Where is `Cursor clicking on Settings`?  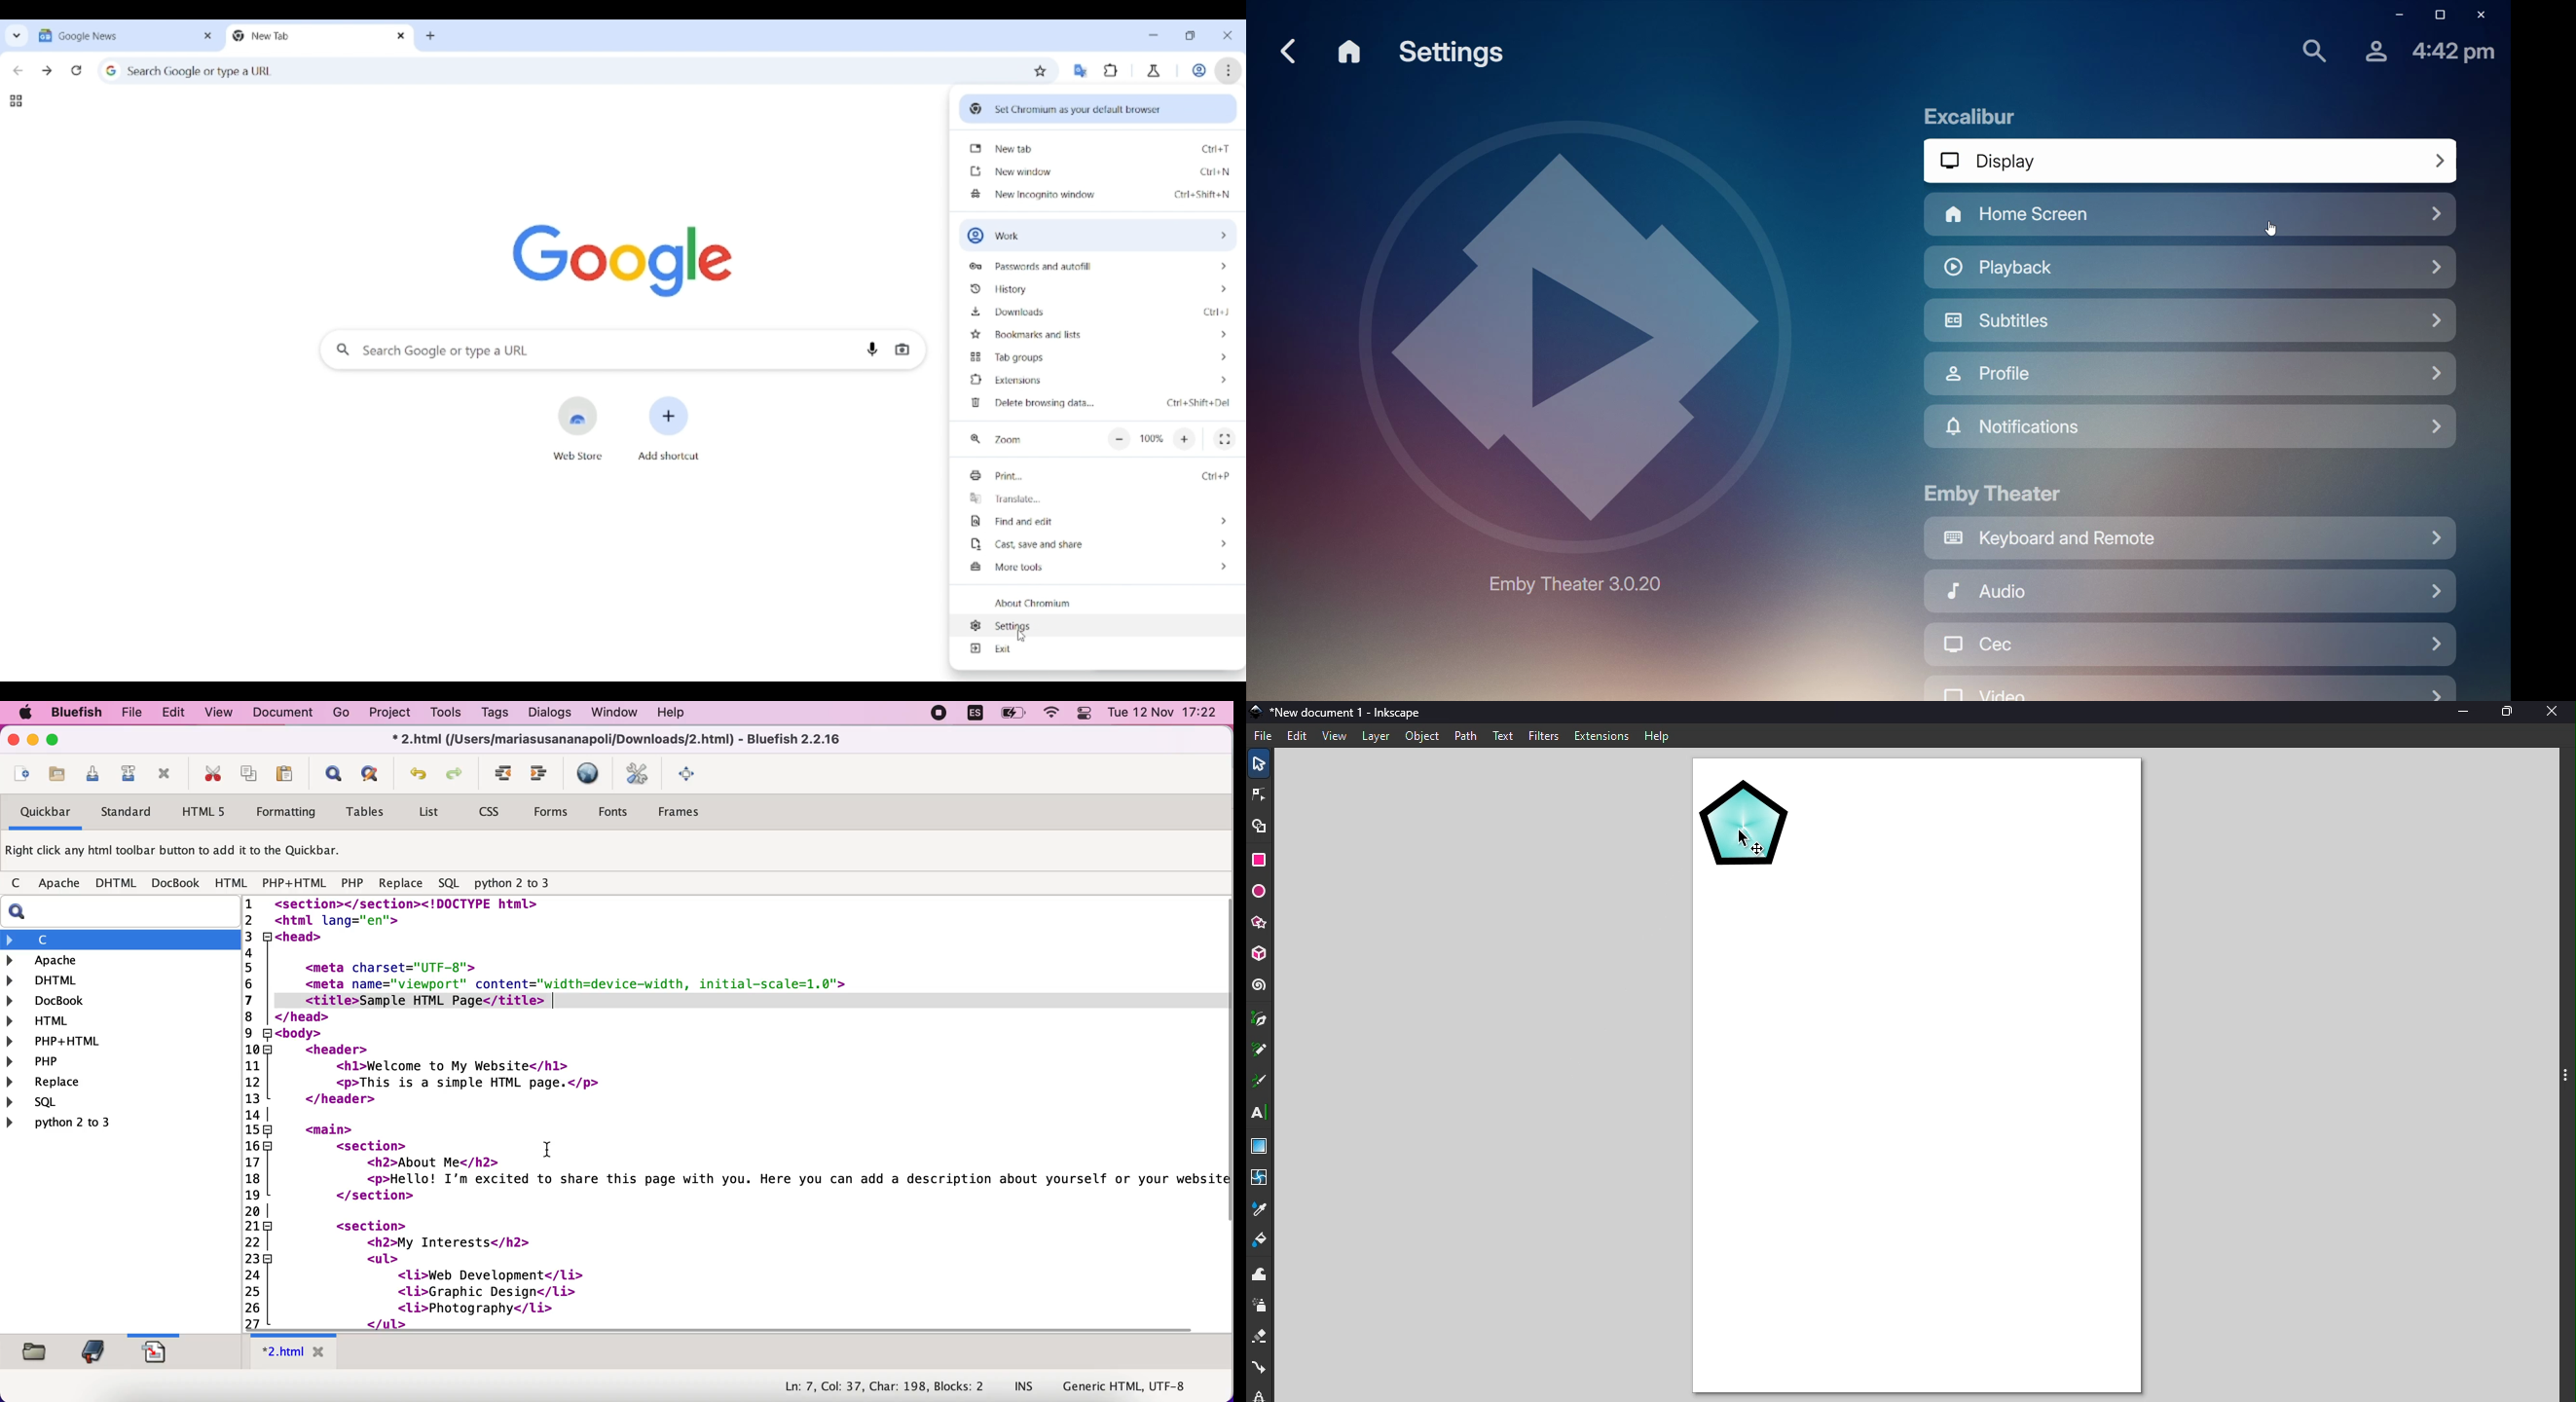
Cursor clicking on Settings is located at coordinates (1022, 637).